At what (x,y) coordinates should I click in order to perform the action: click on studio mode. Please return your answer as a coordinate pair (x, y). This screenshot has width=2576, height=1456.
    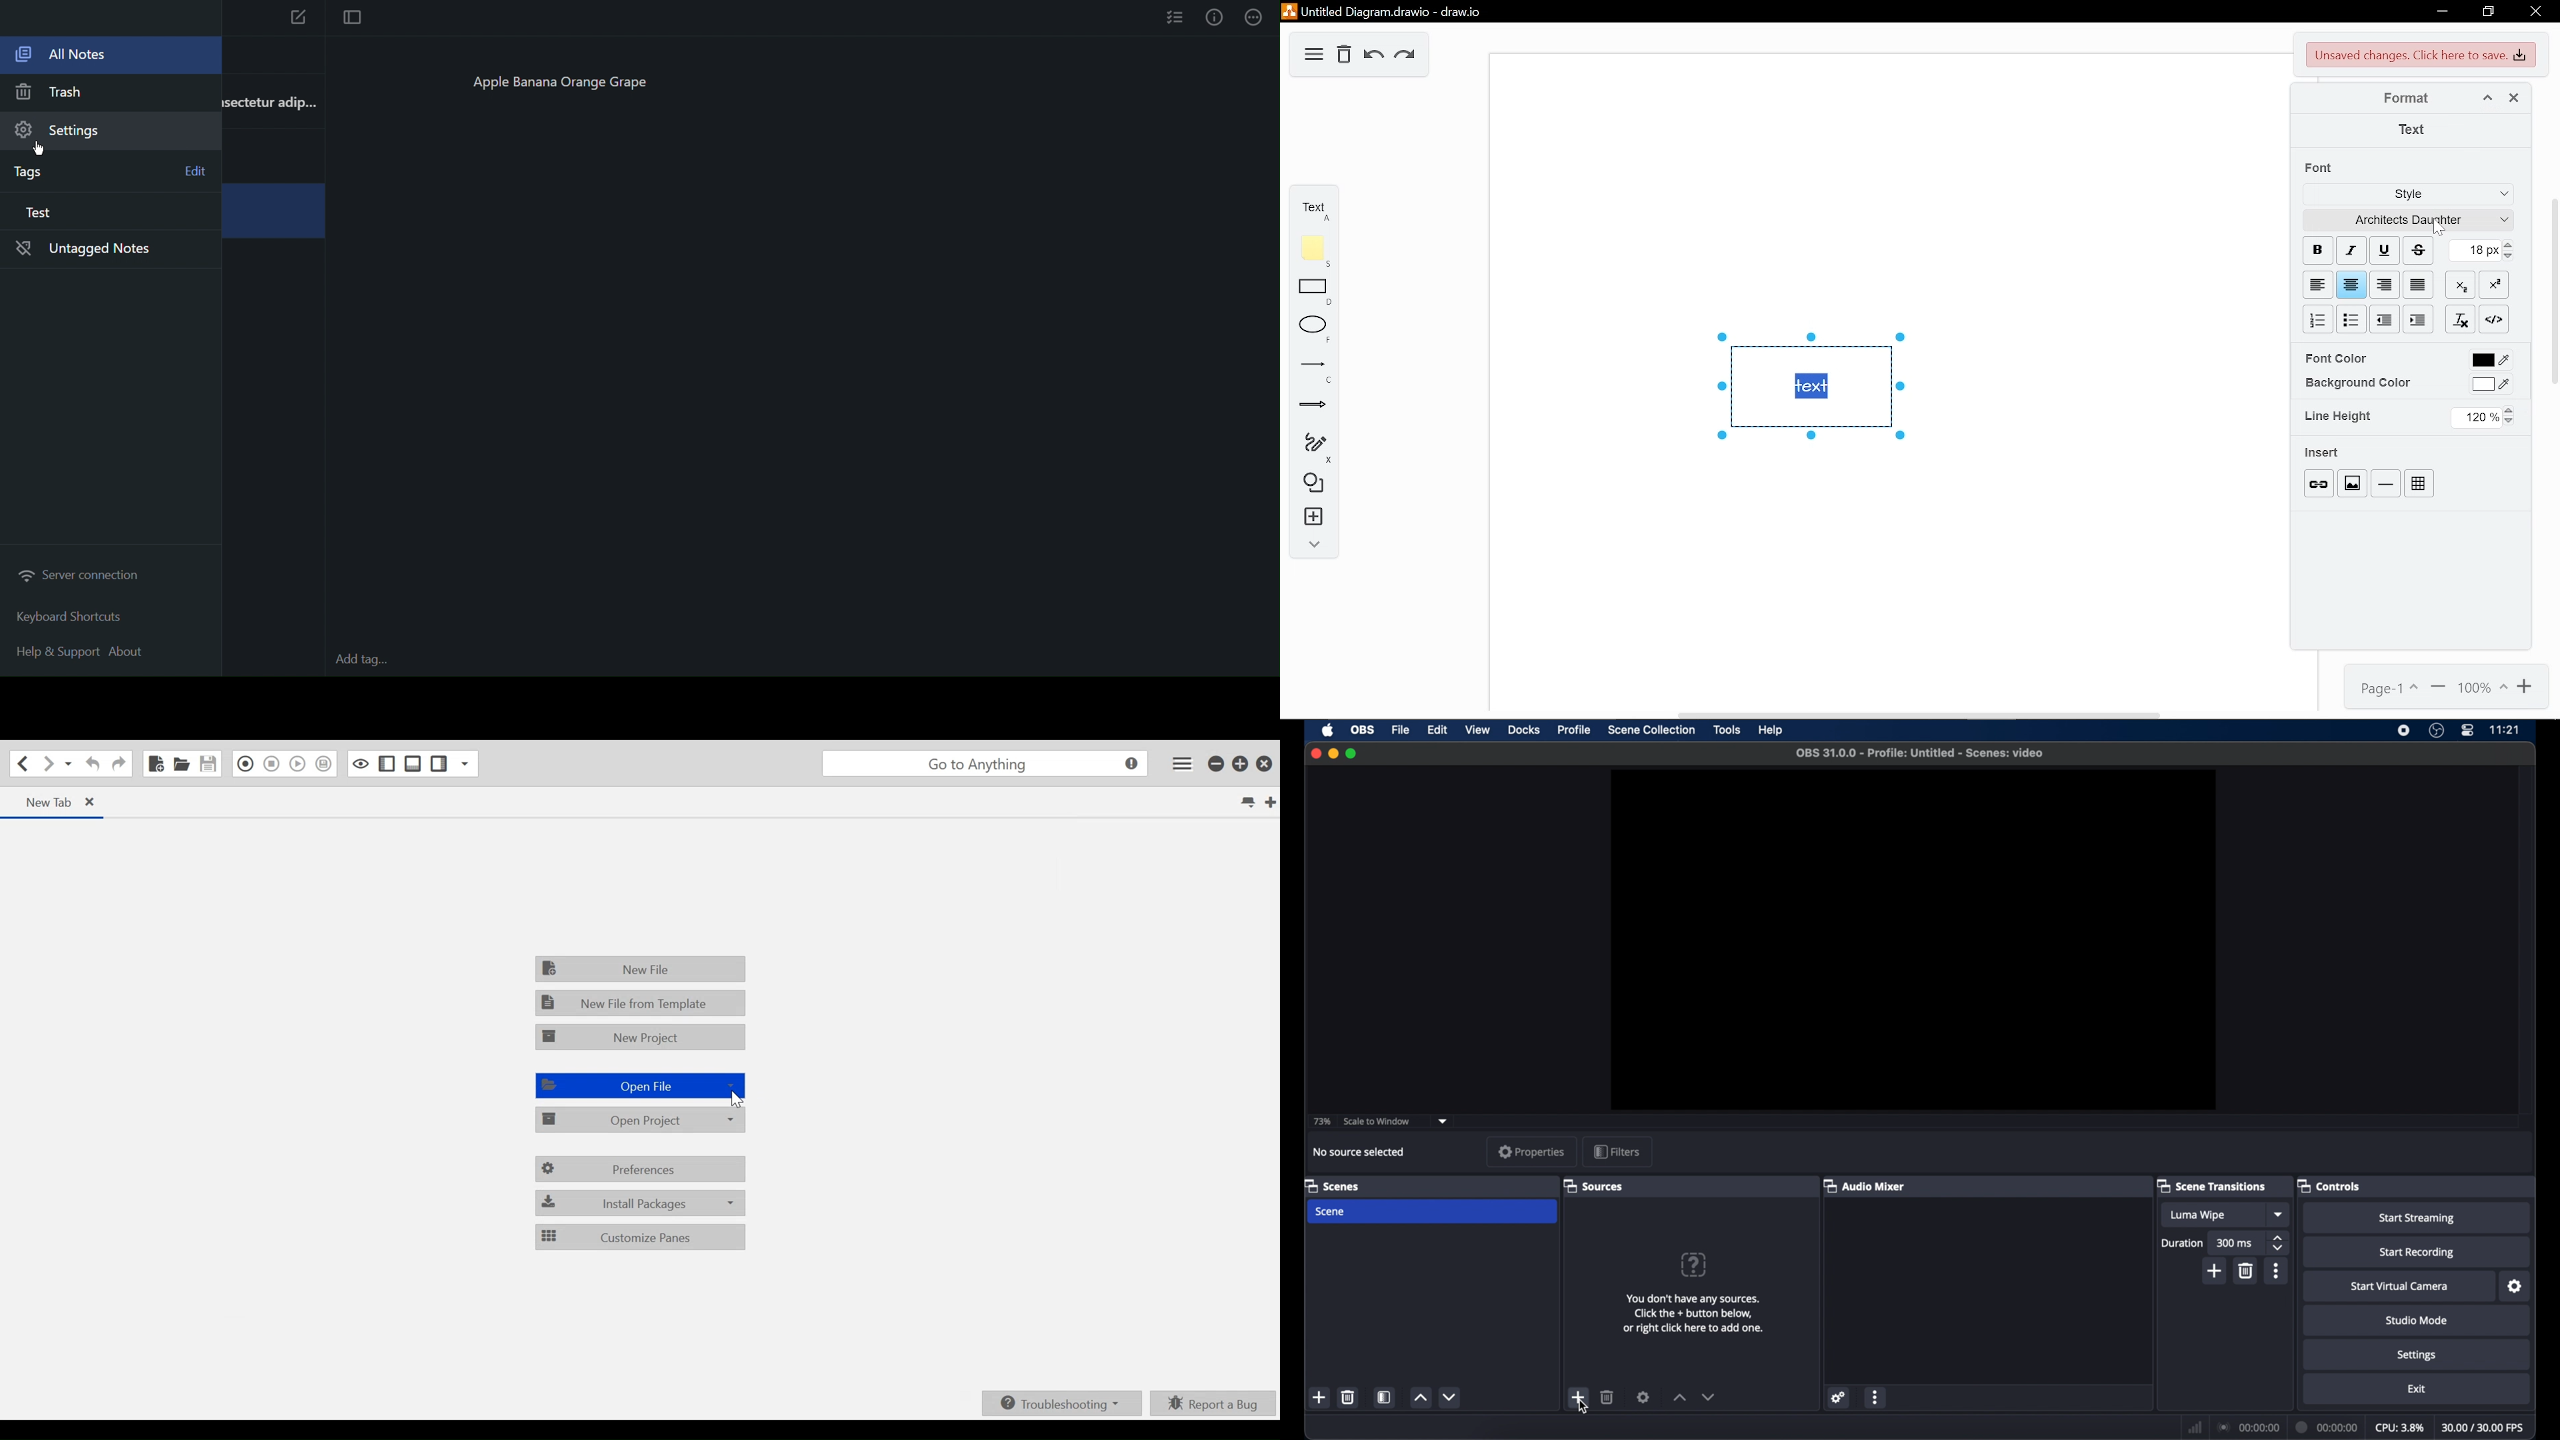
    Looking at the image, I should click on (2417, 1320).